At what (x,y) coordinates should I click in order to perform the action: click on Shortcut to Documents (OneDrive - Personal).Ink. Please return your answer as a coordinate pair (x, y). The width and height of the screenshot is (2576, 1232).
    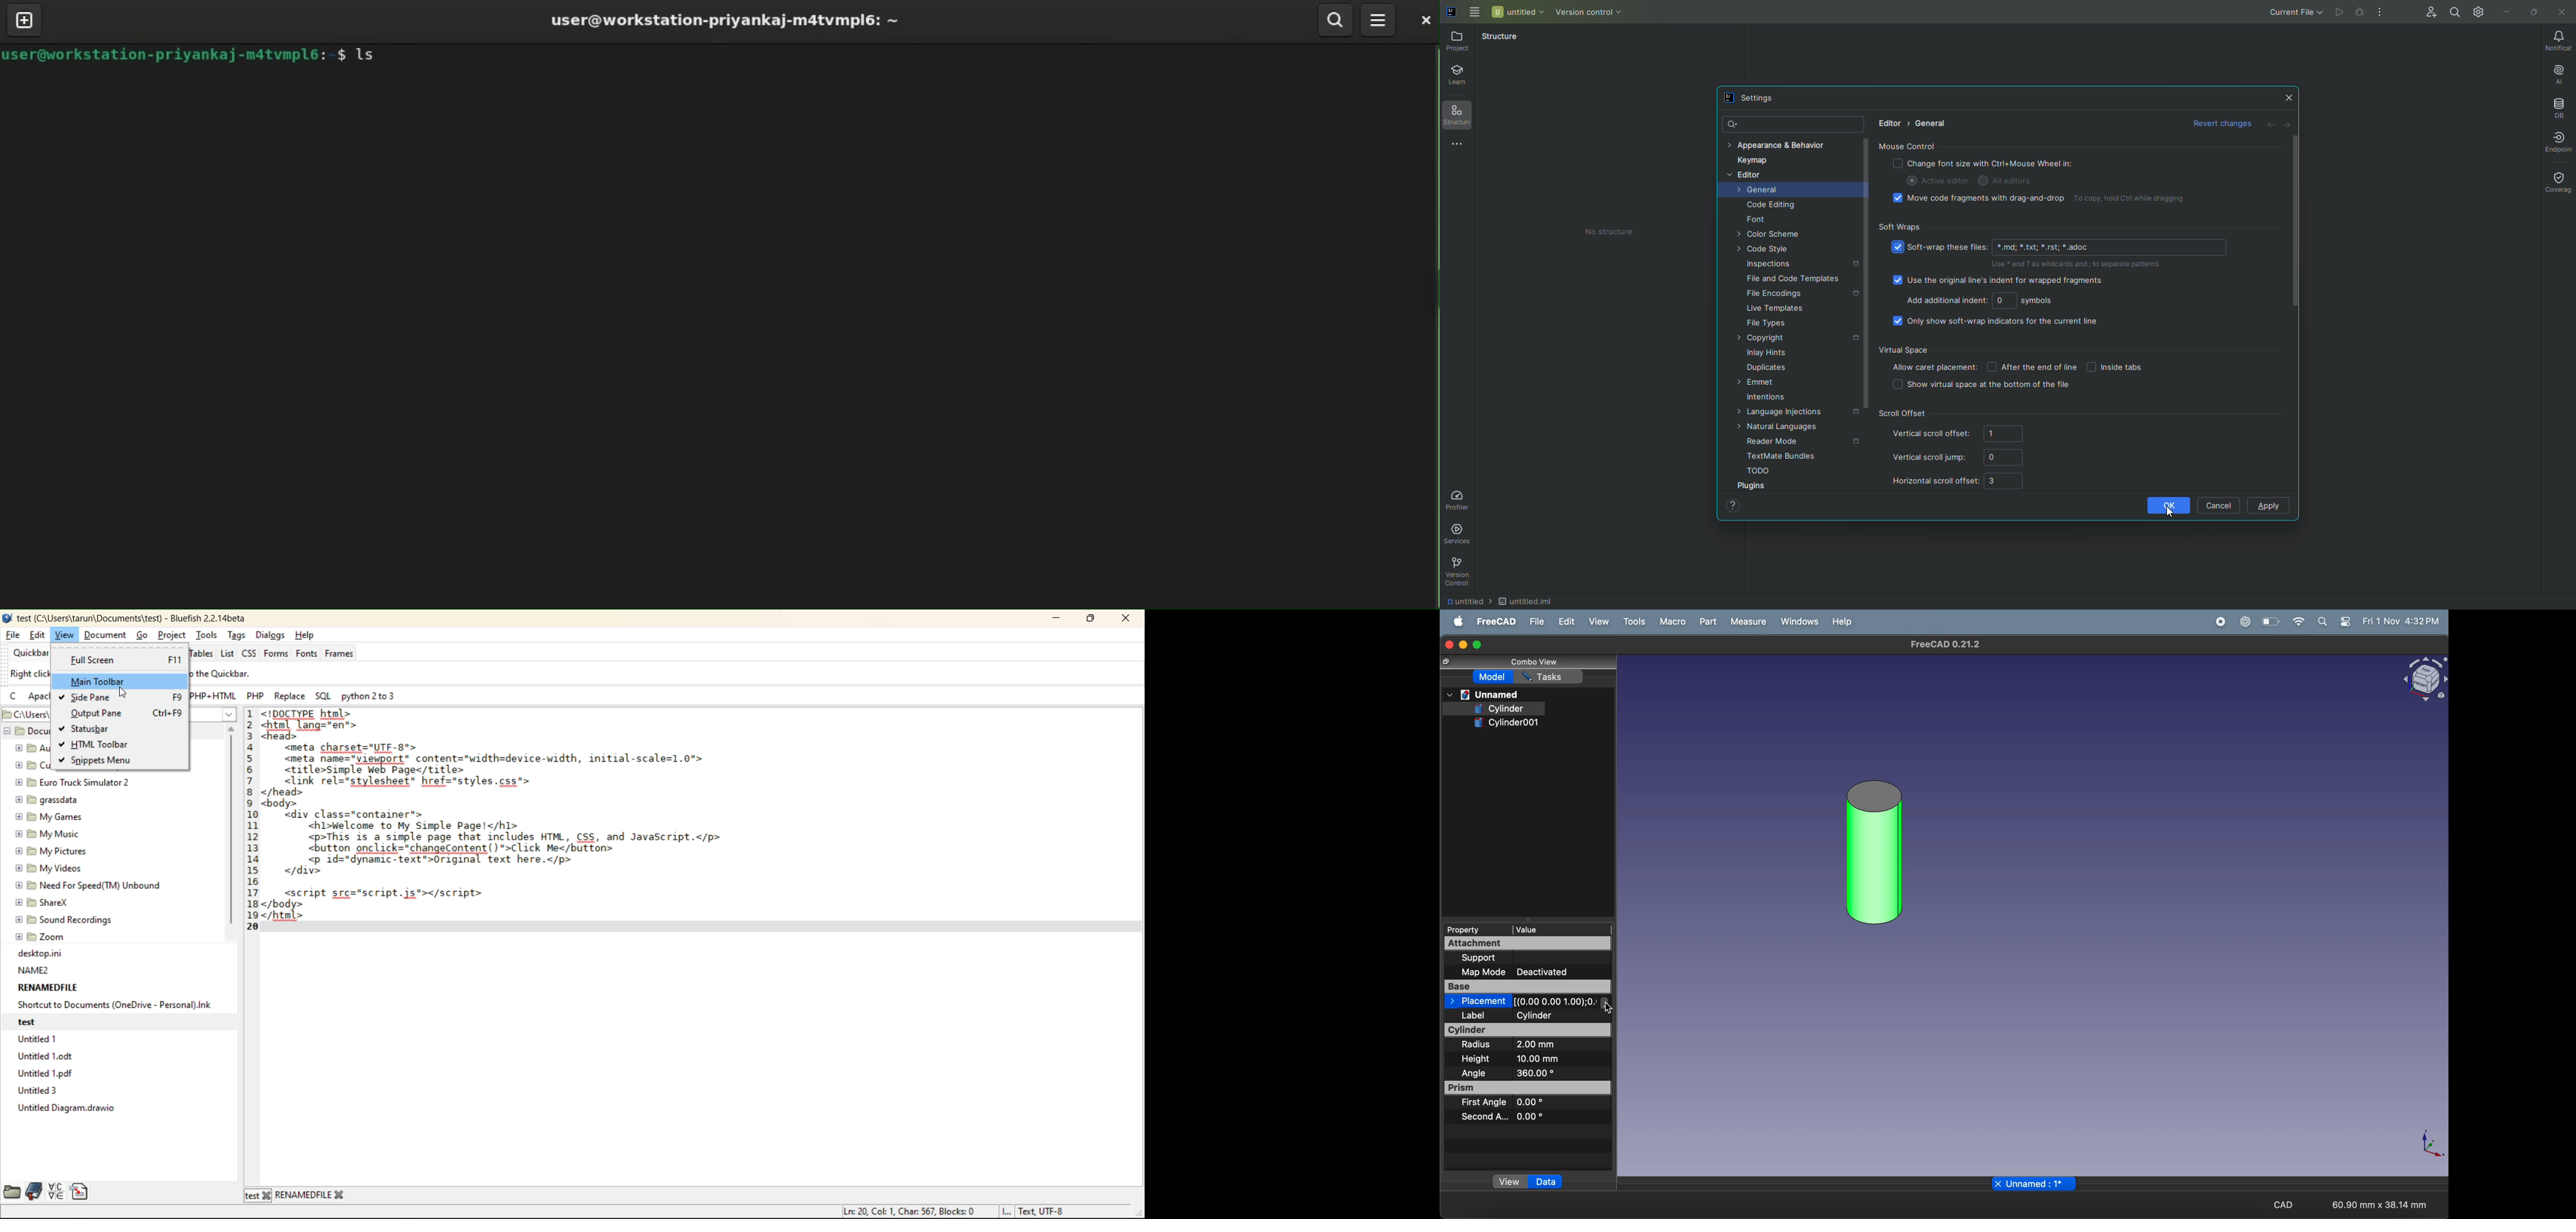
    Looking at the image, I should click on (115, 1005).